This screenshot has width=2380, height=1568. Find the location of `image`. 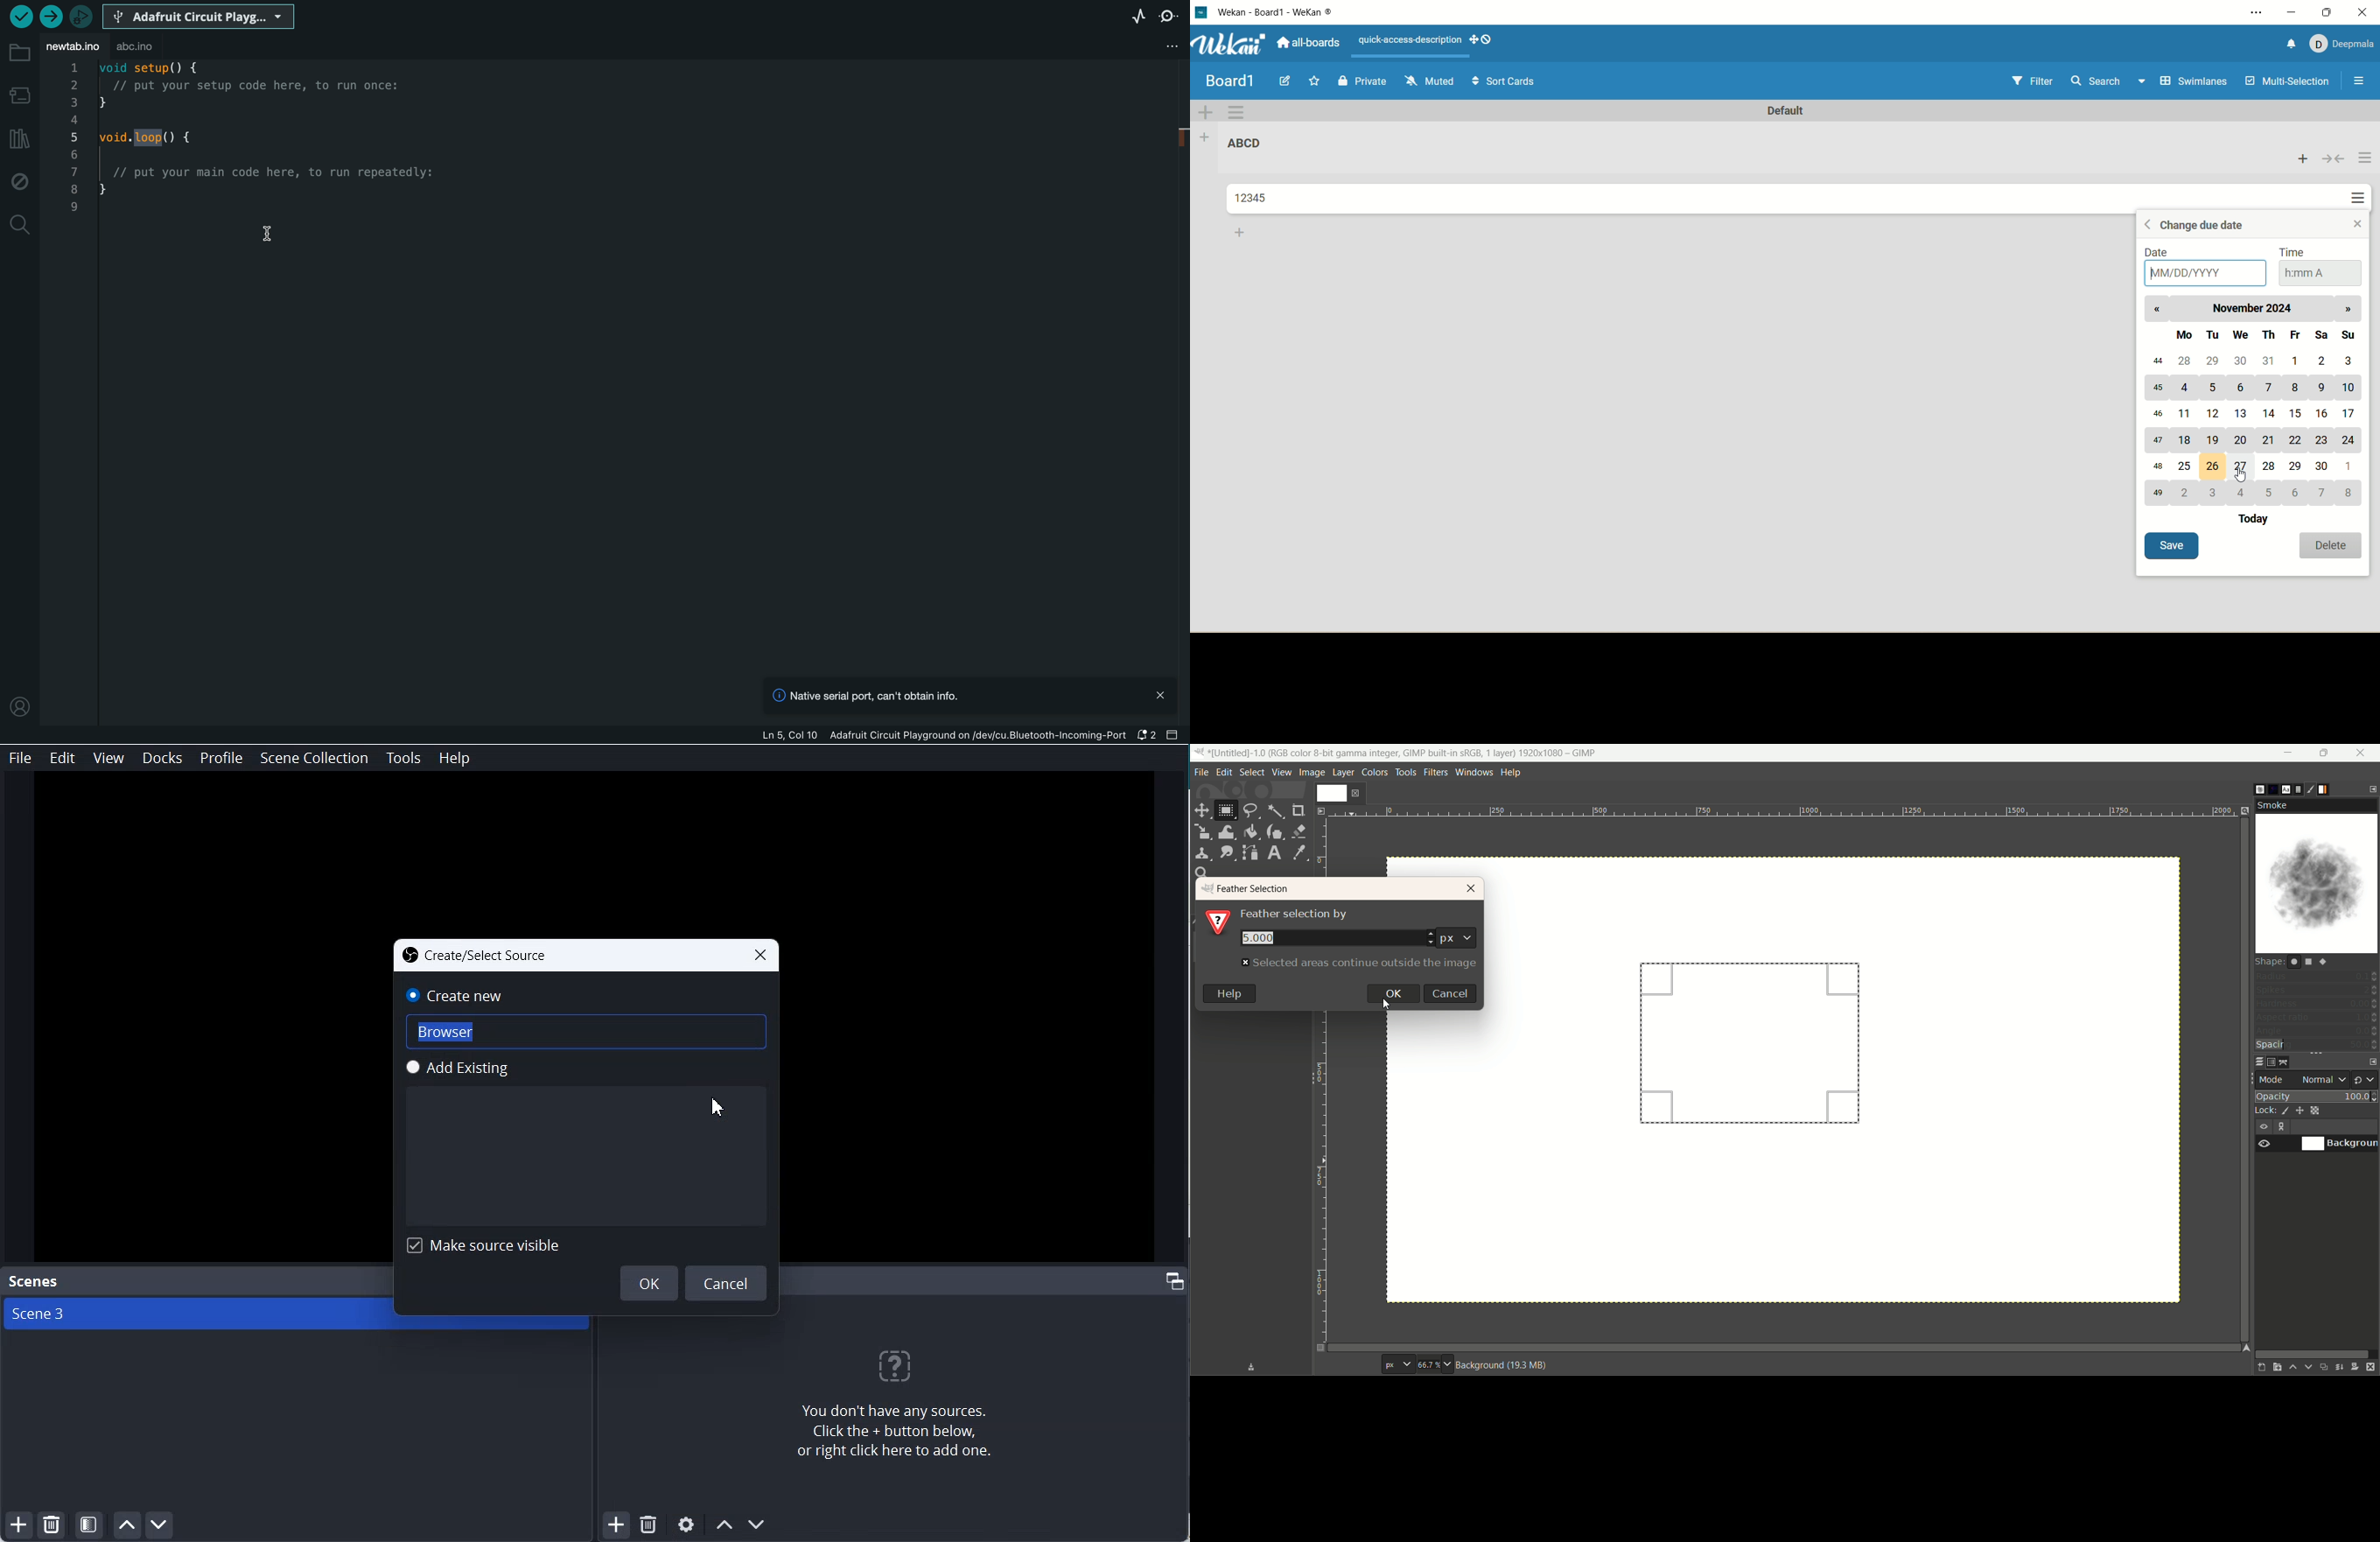

image is located at coordinates (1312, 774).